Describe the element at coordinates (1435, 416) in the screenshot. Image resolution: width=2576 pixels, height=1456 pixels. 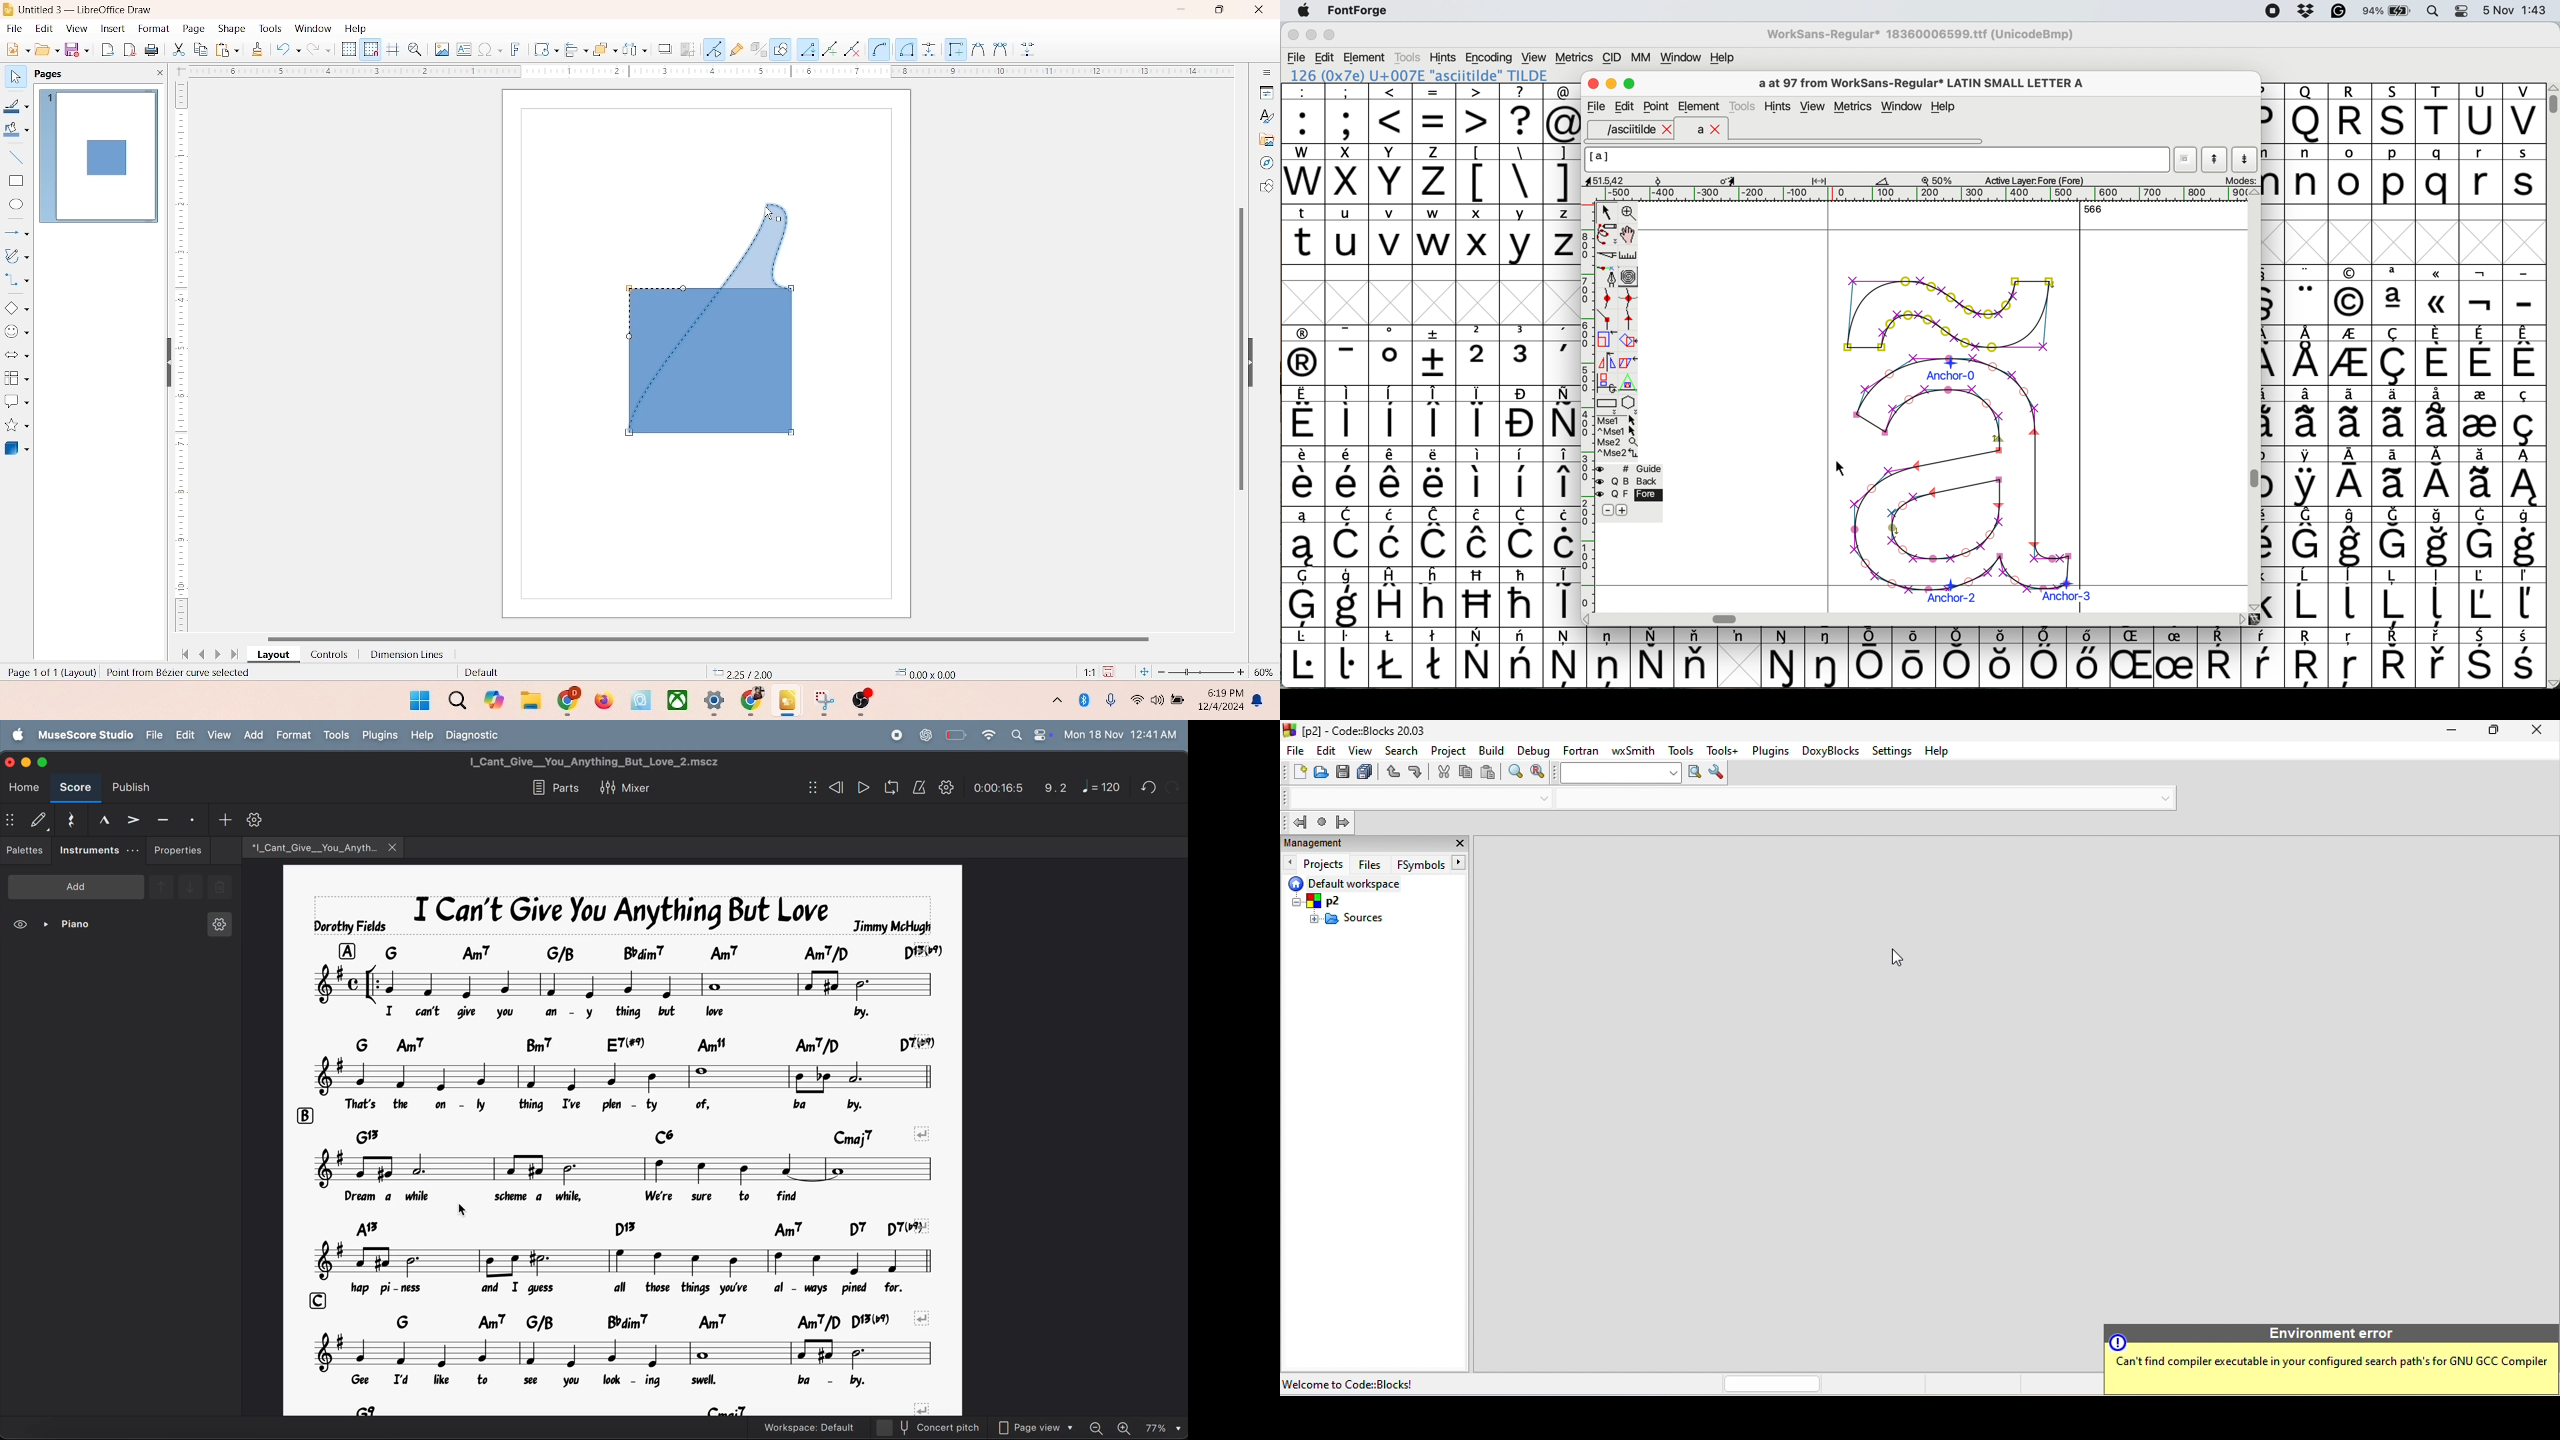
I see `symbol` at that location.